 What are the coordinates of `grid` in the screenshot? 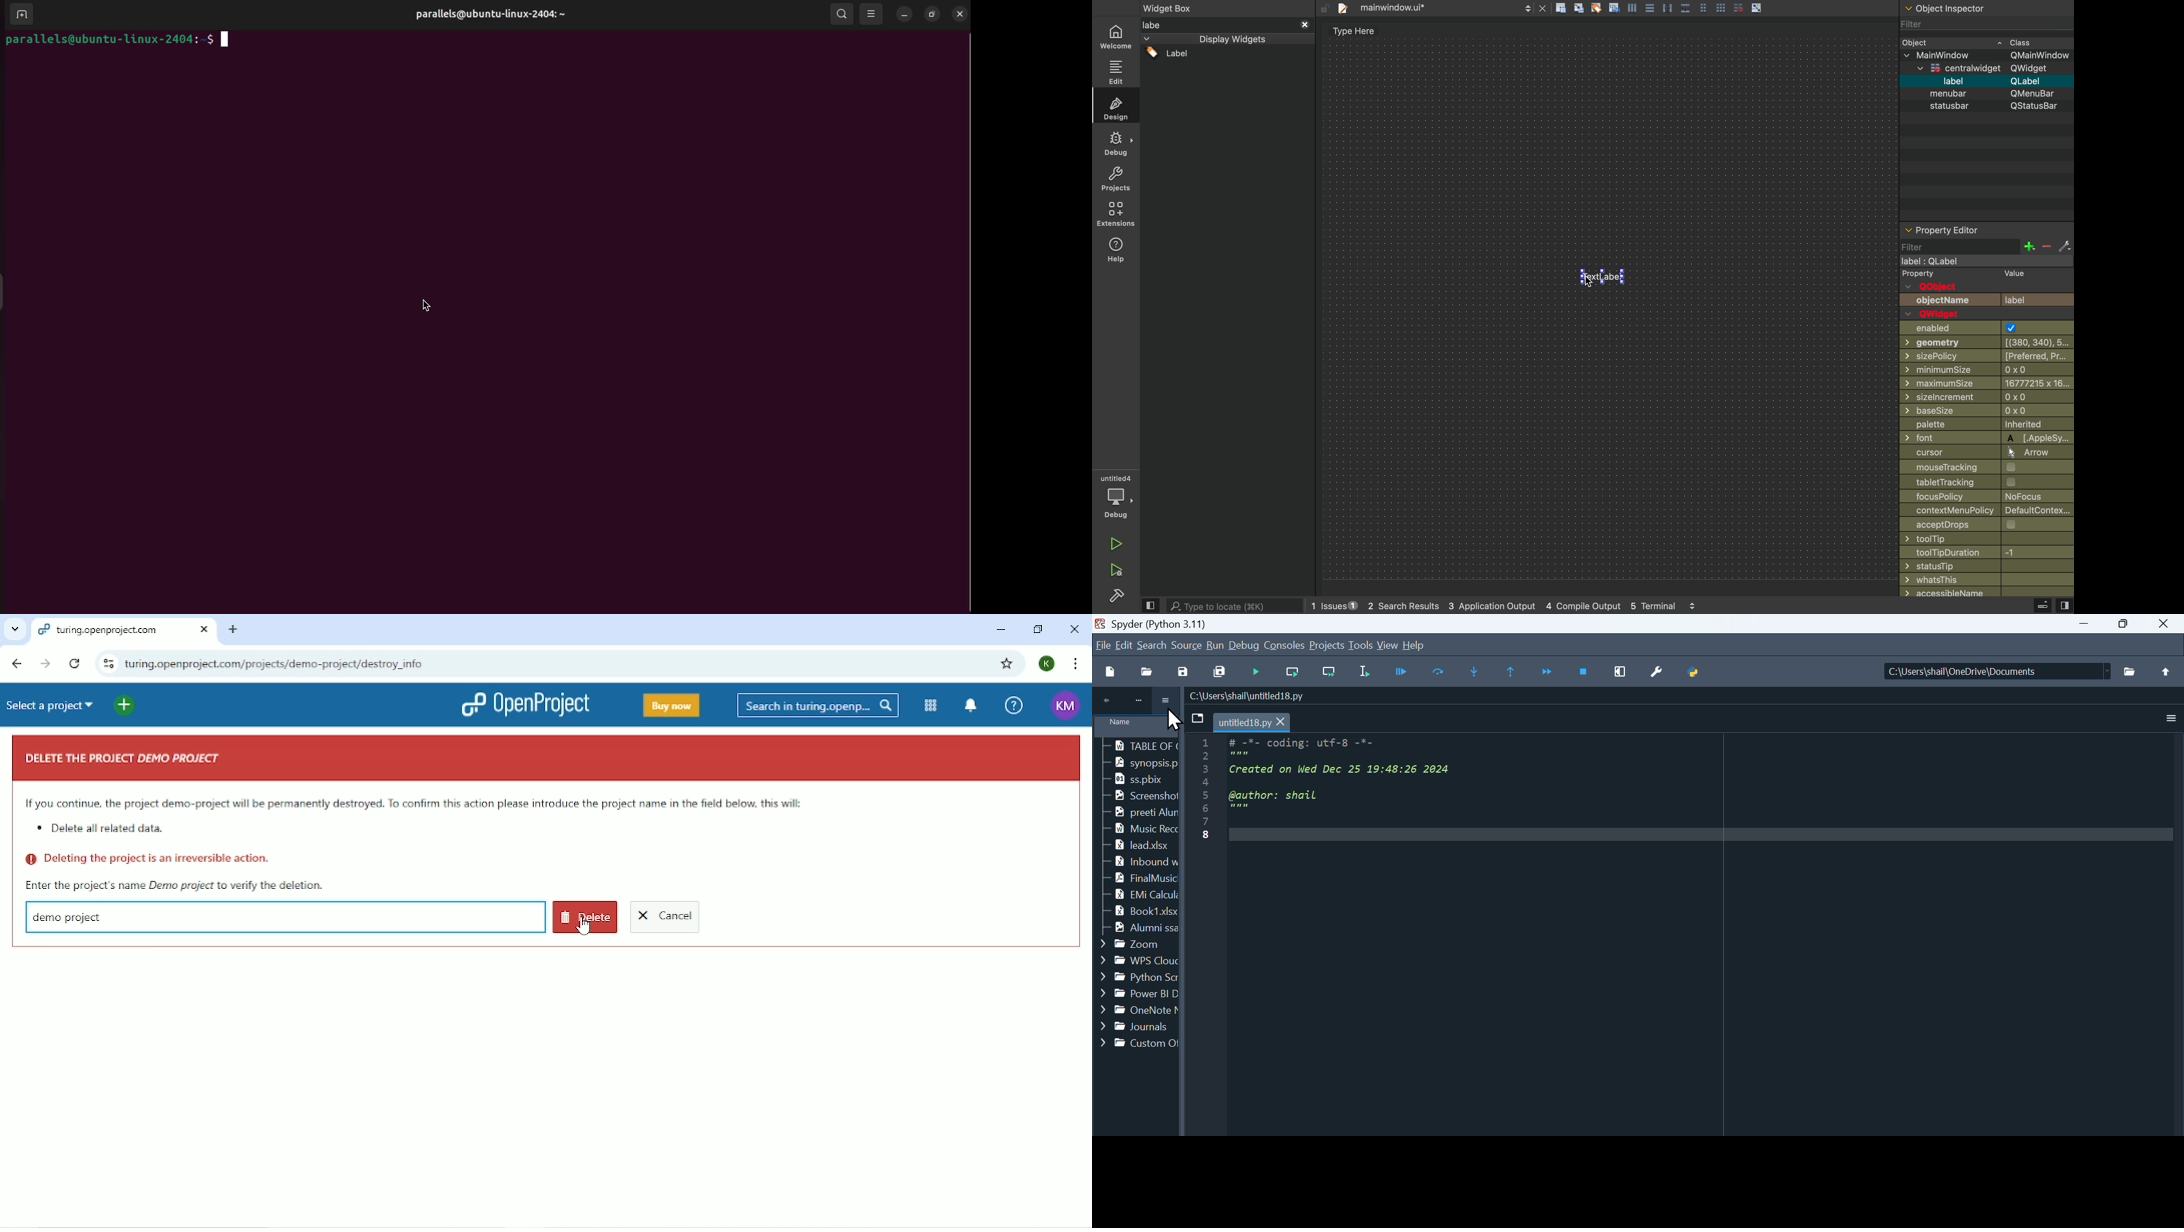 It's located at (1722, 6).